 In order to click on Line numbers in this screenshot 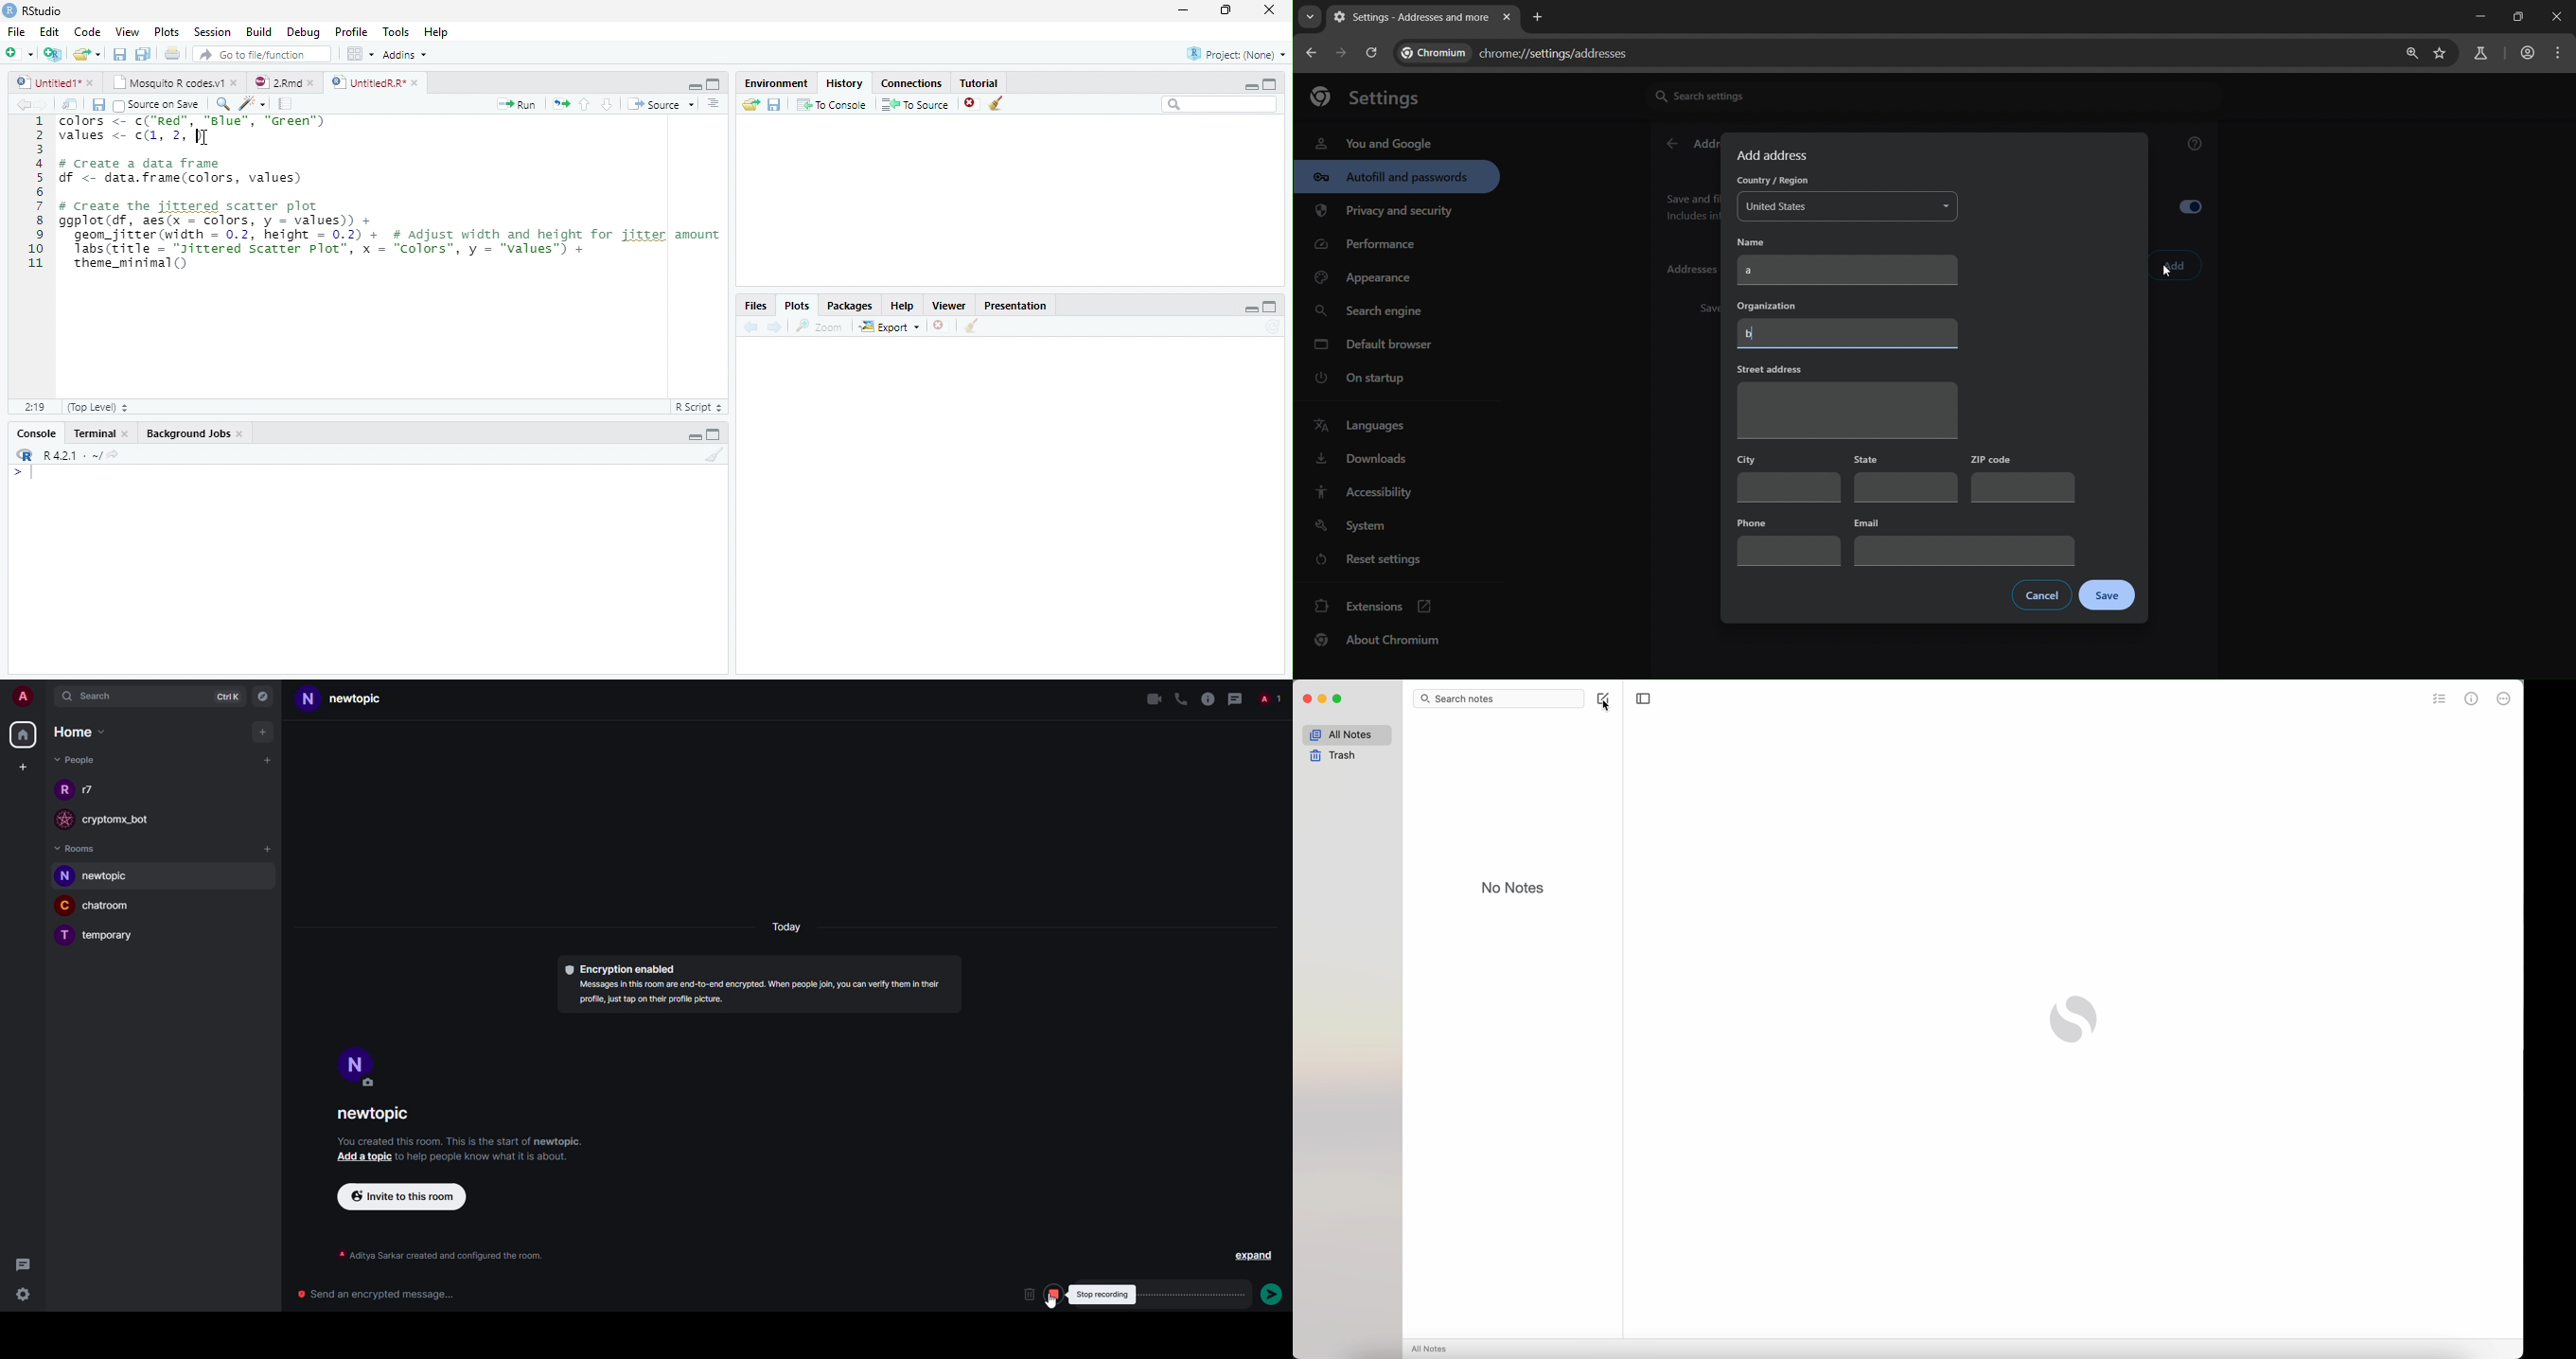, I will do `click(35, 194)`.